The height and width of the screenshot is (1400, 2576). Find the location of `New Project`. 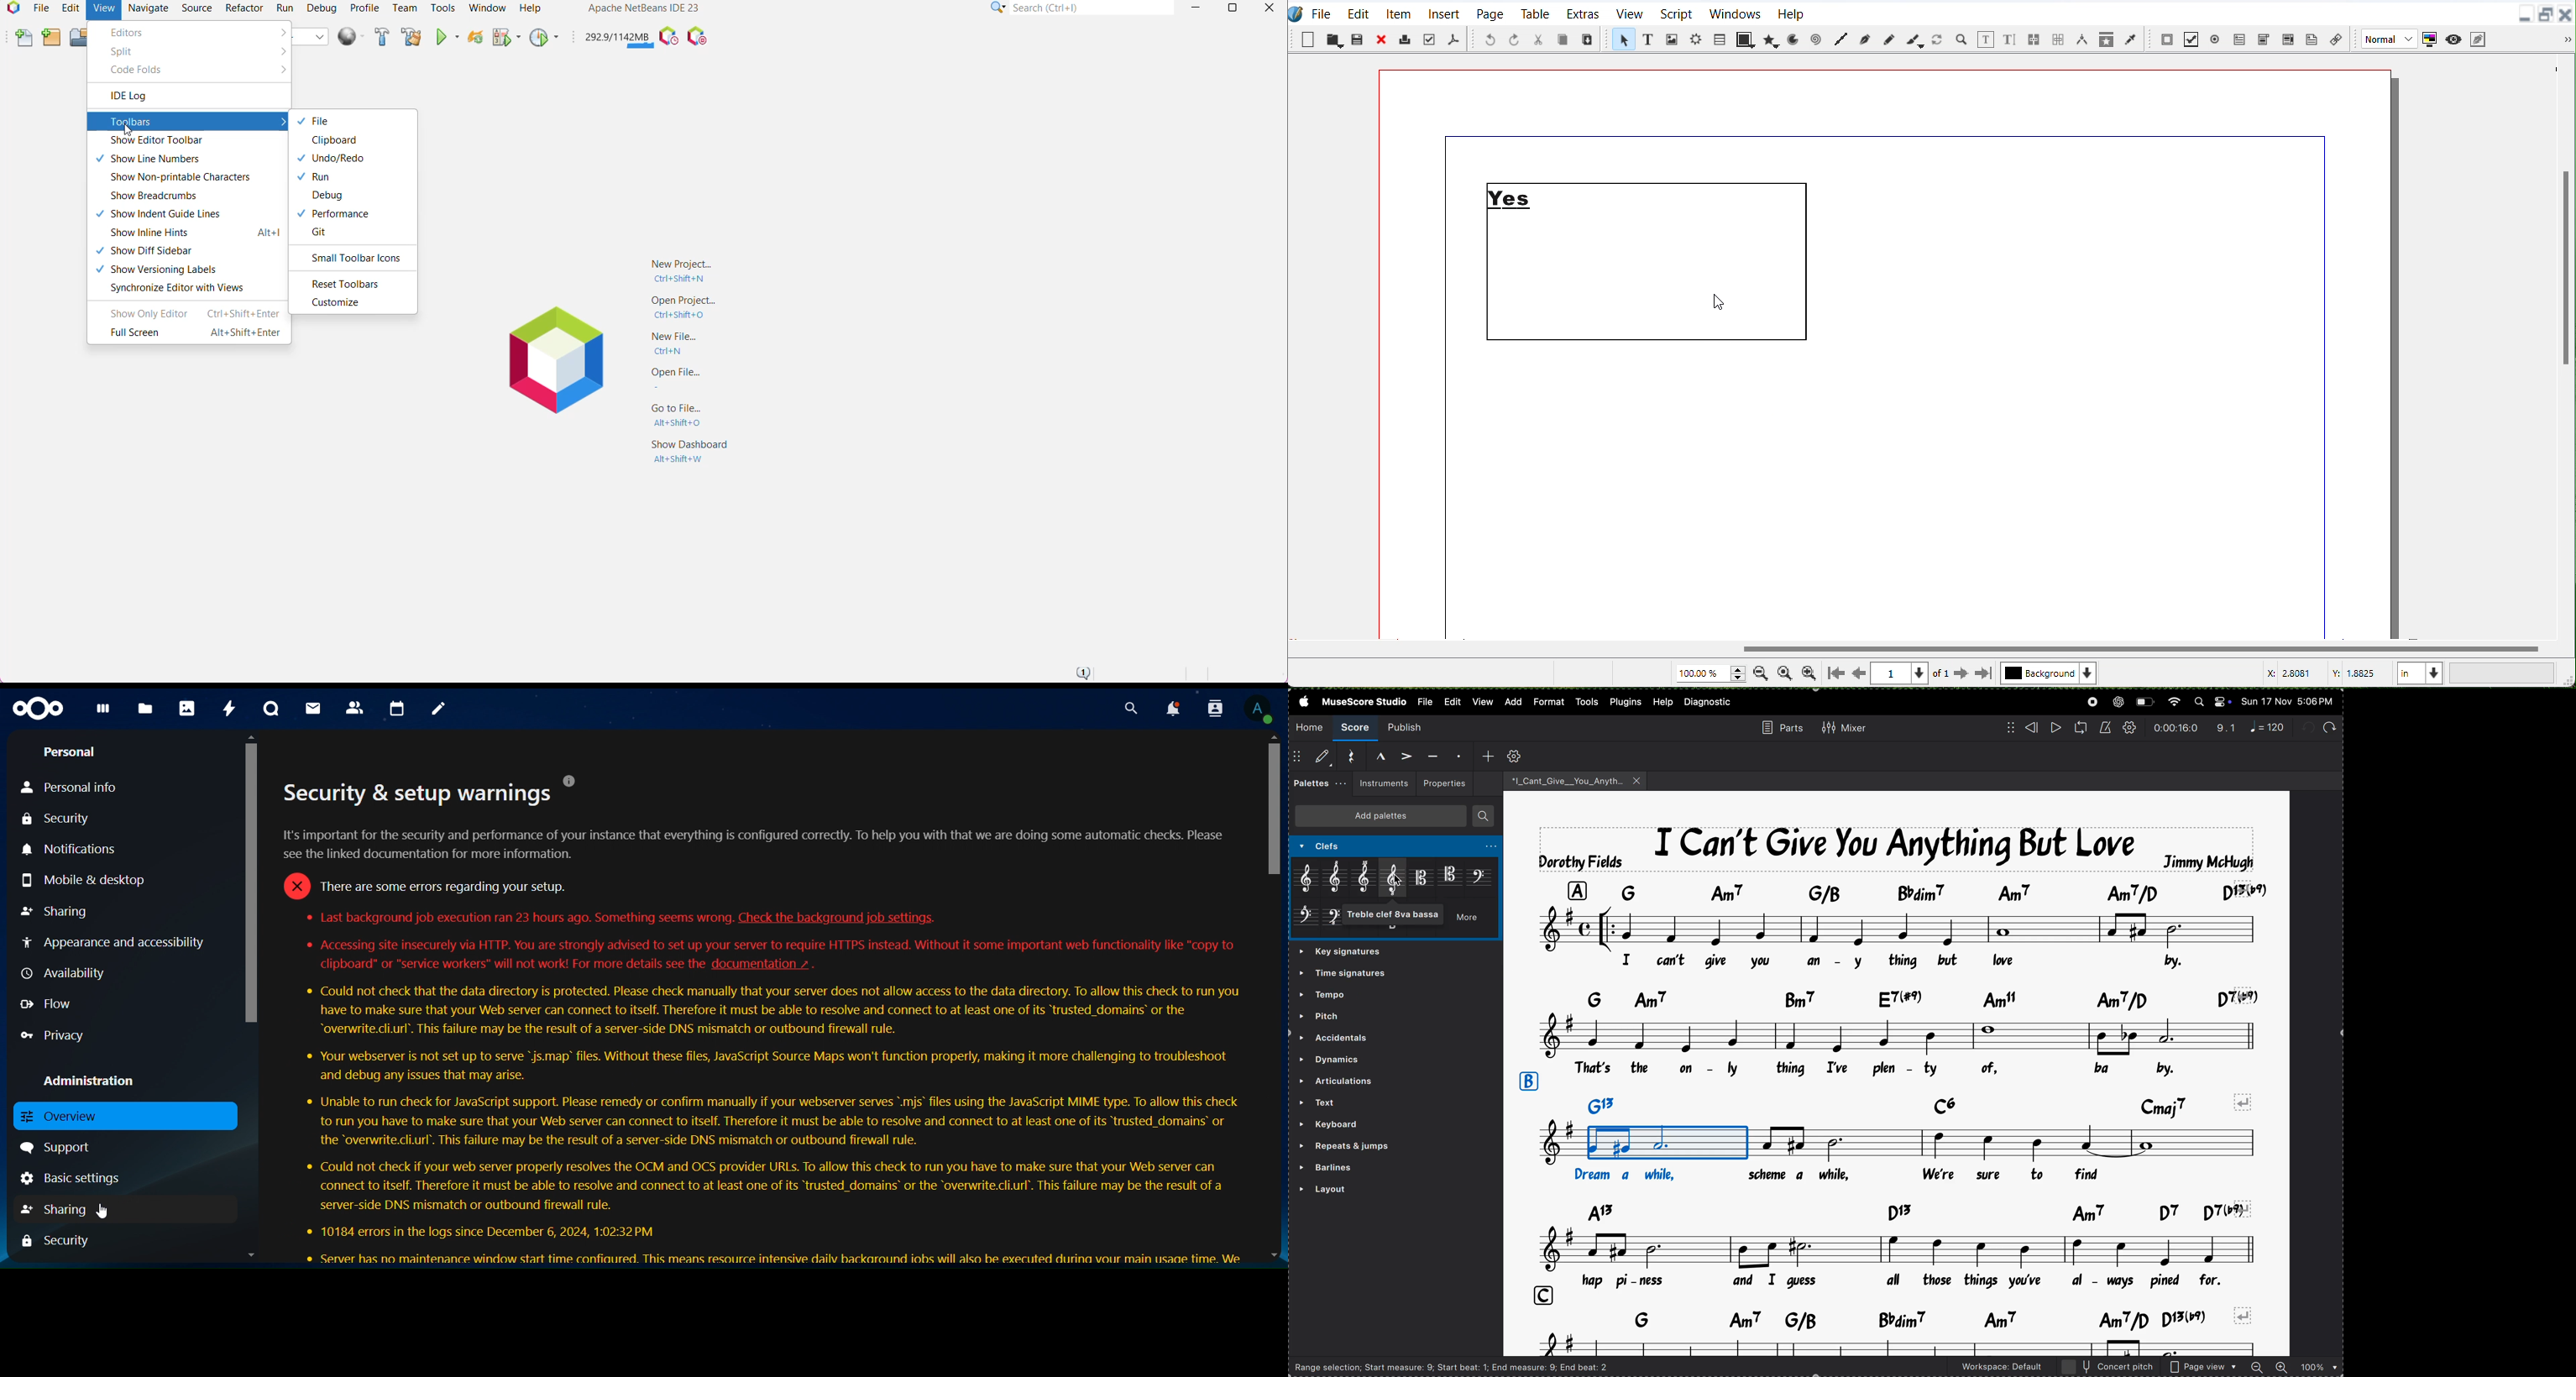

New Project is located at coordinates (50, 38).